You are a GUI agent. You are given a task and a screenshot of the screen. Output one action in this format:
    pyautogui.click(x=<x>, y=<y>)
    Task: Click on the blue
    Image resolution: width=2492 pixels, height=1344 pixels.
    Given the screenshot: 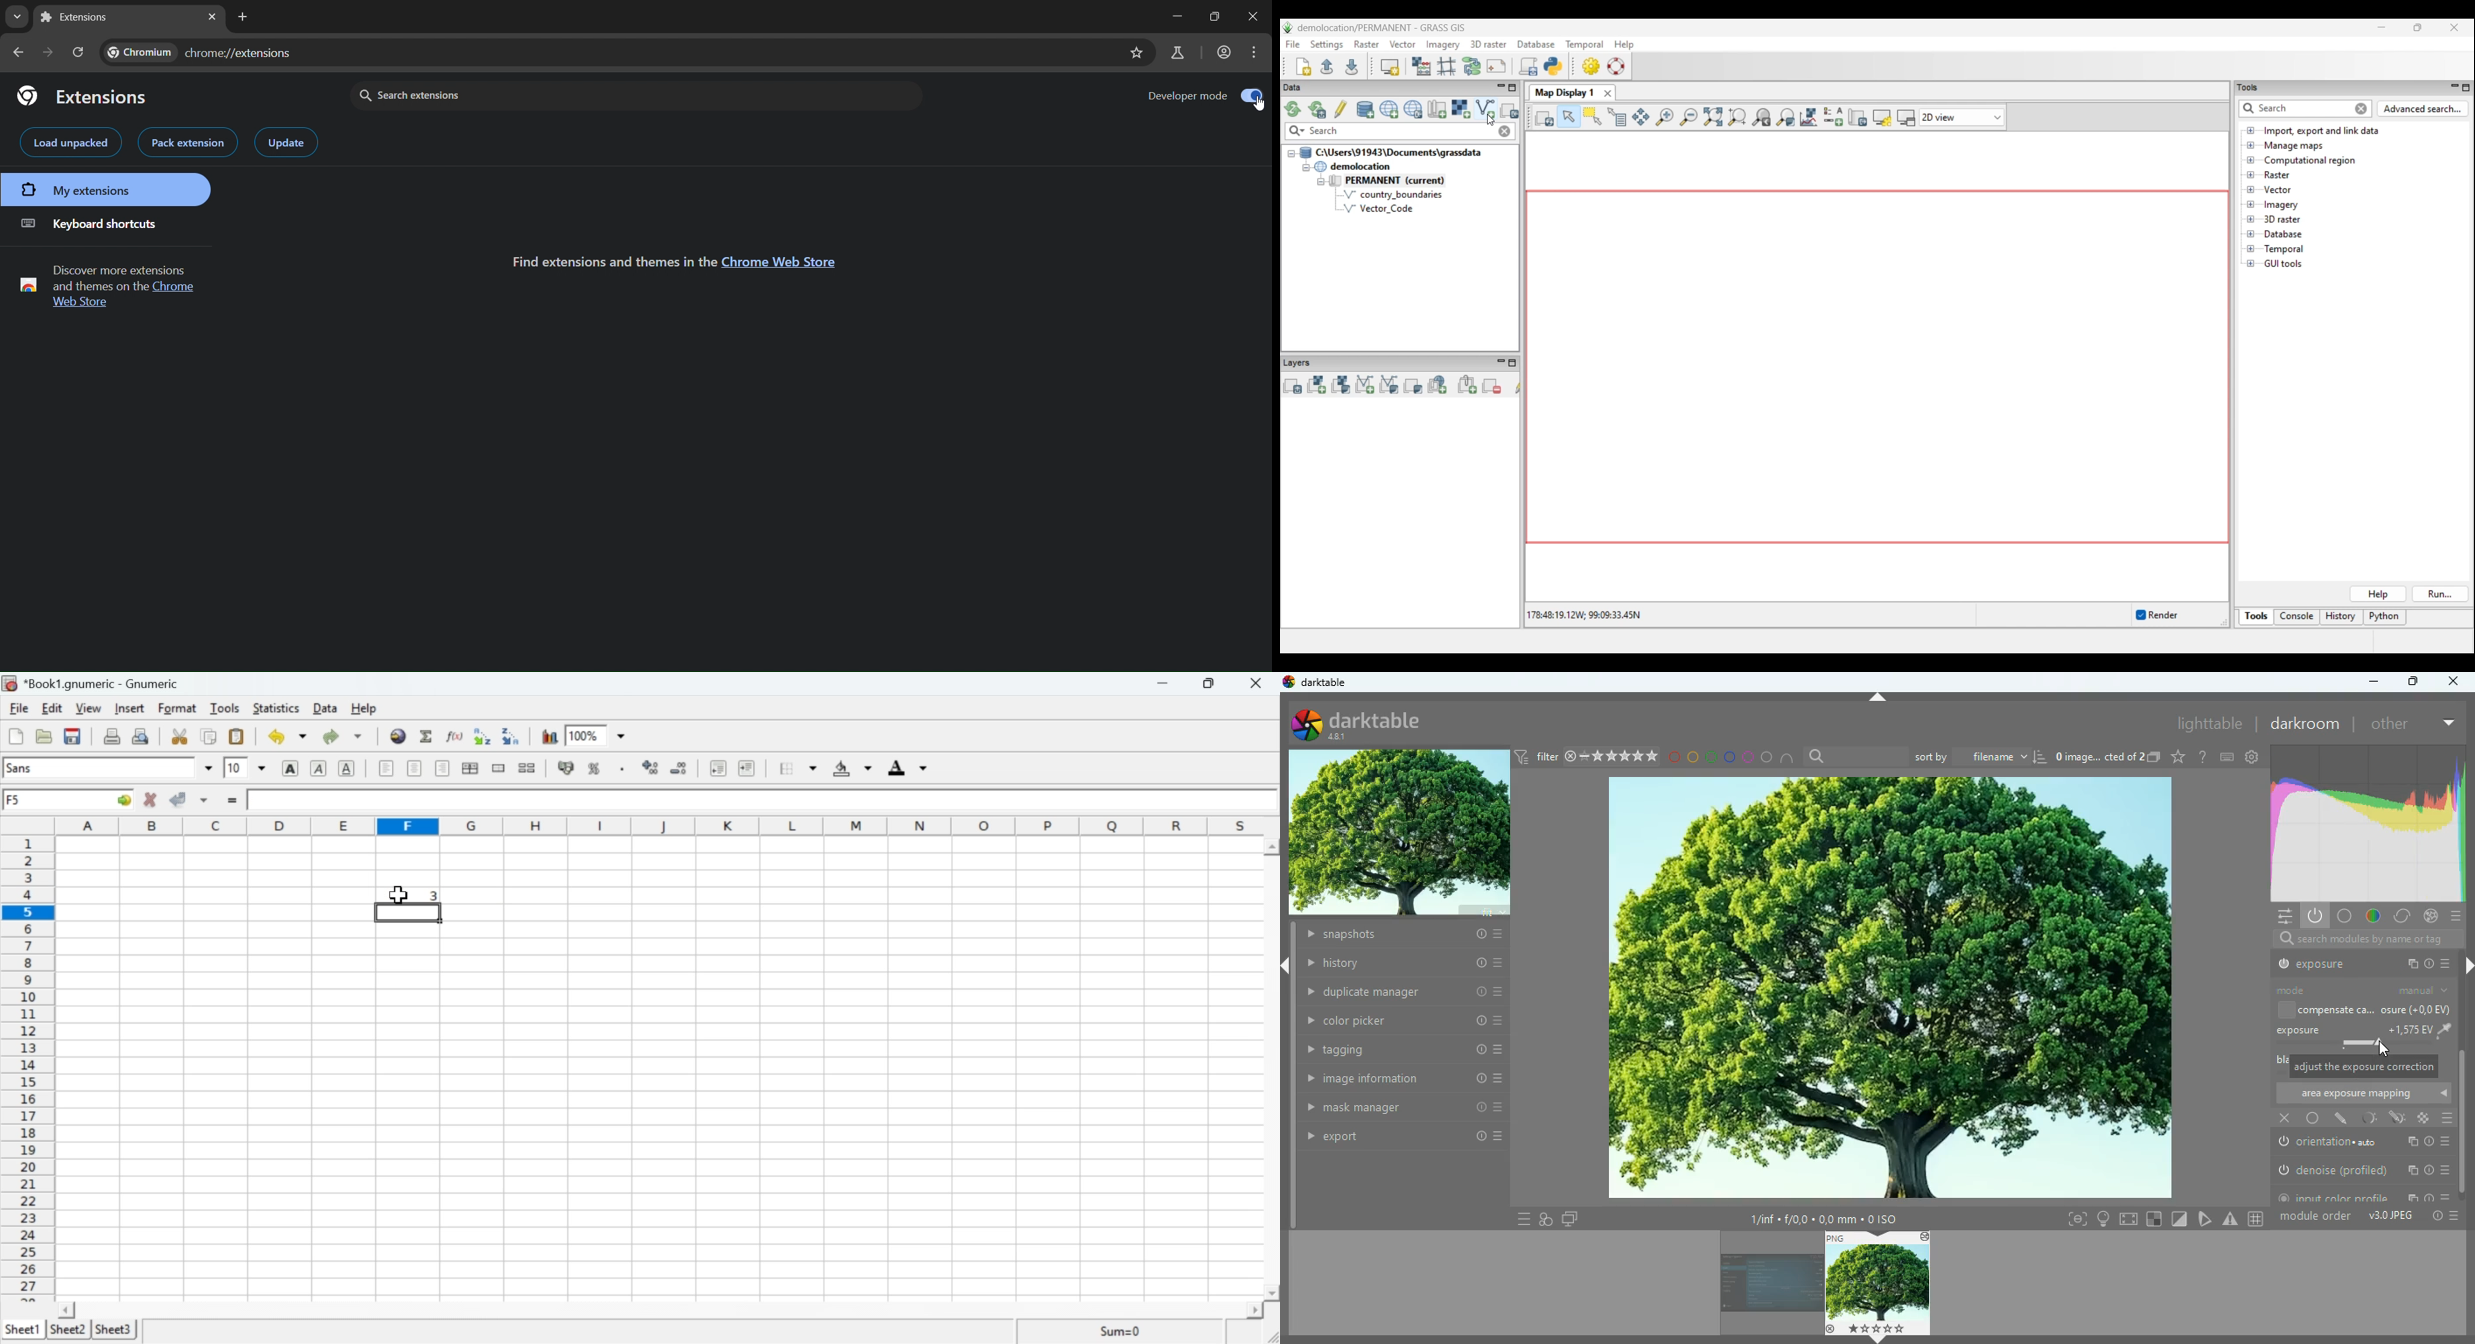 What is the action you would take?
    pyautogui.click(x=1729, y=758)
    